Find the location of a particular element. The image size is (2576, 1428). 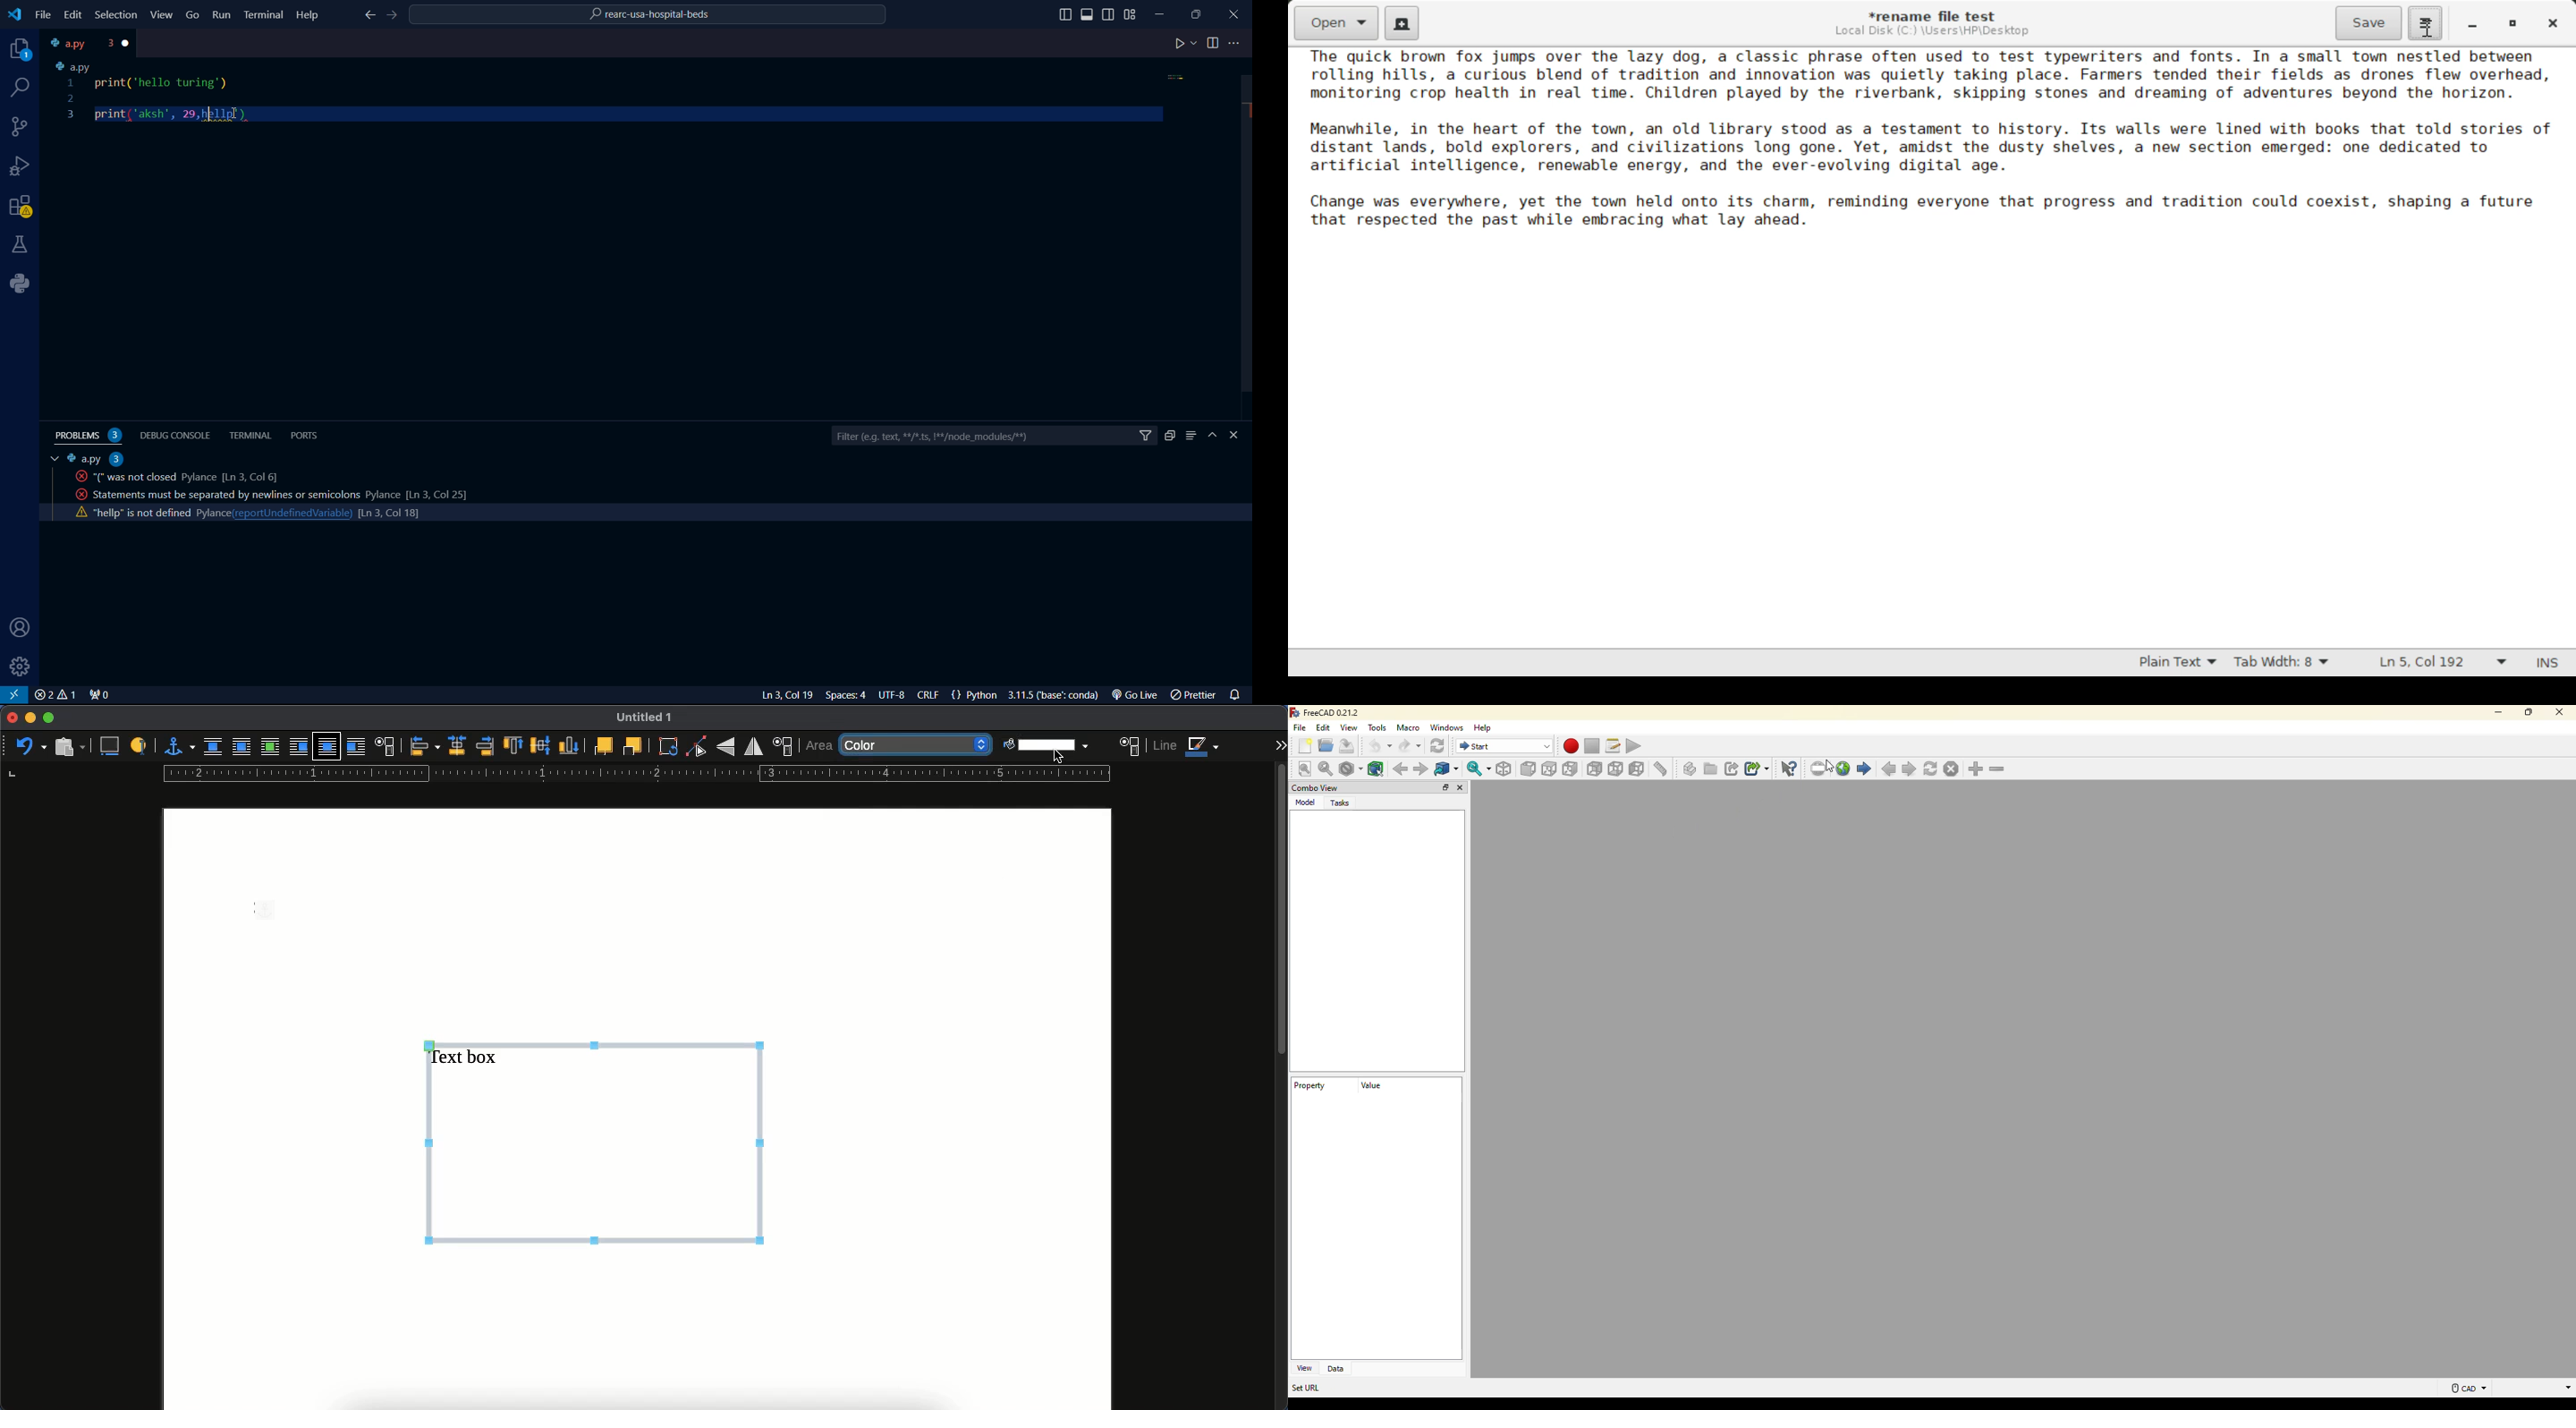

Go Live is located at coordinates (1139, 695).